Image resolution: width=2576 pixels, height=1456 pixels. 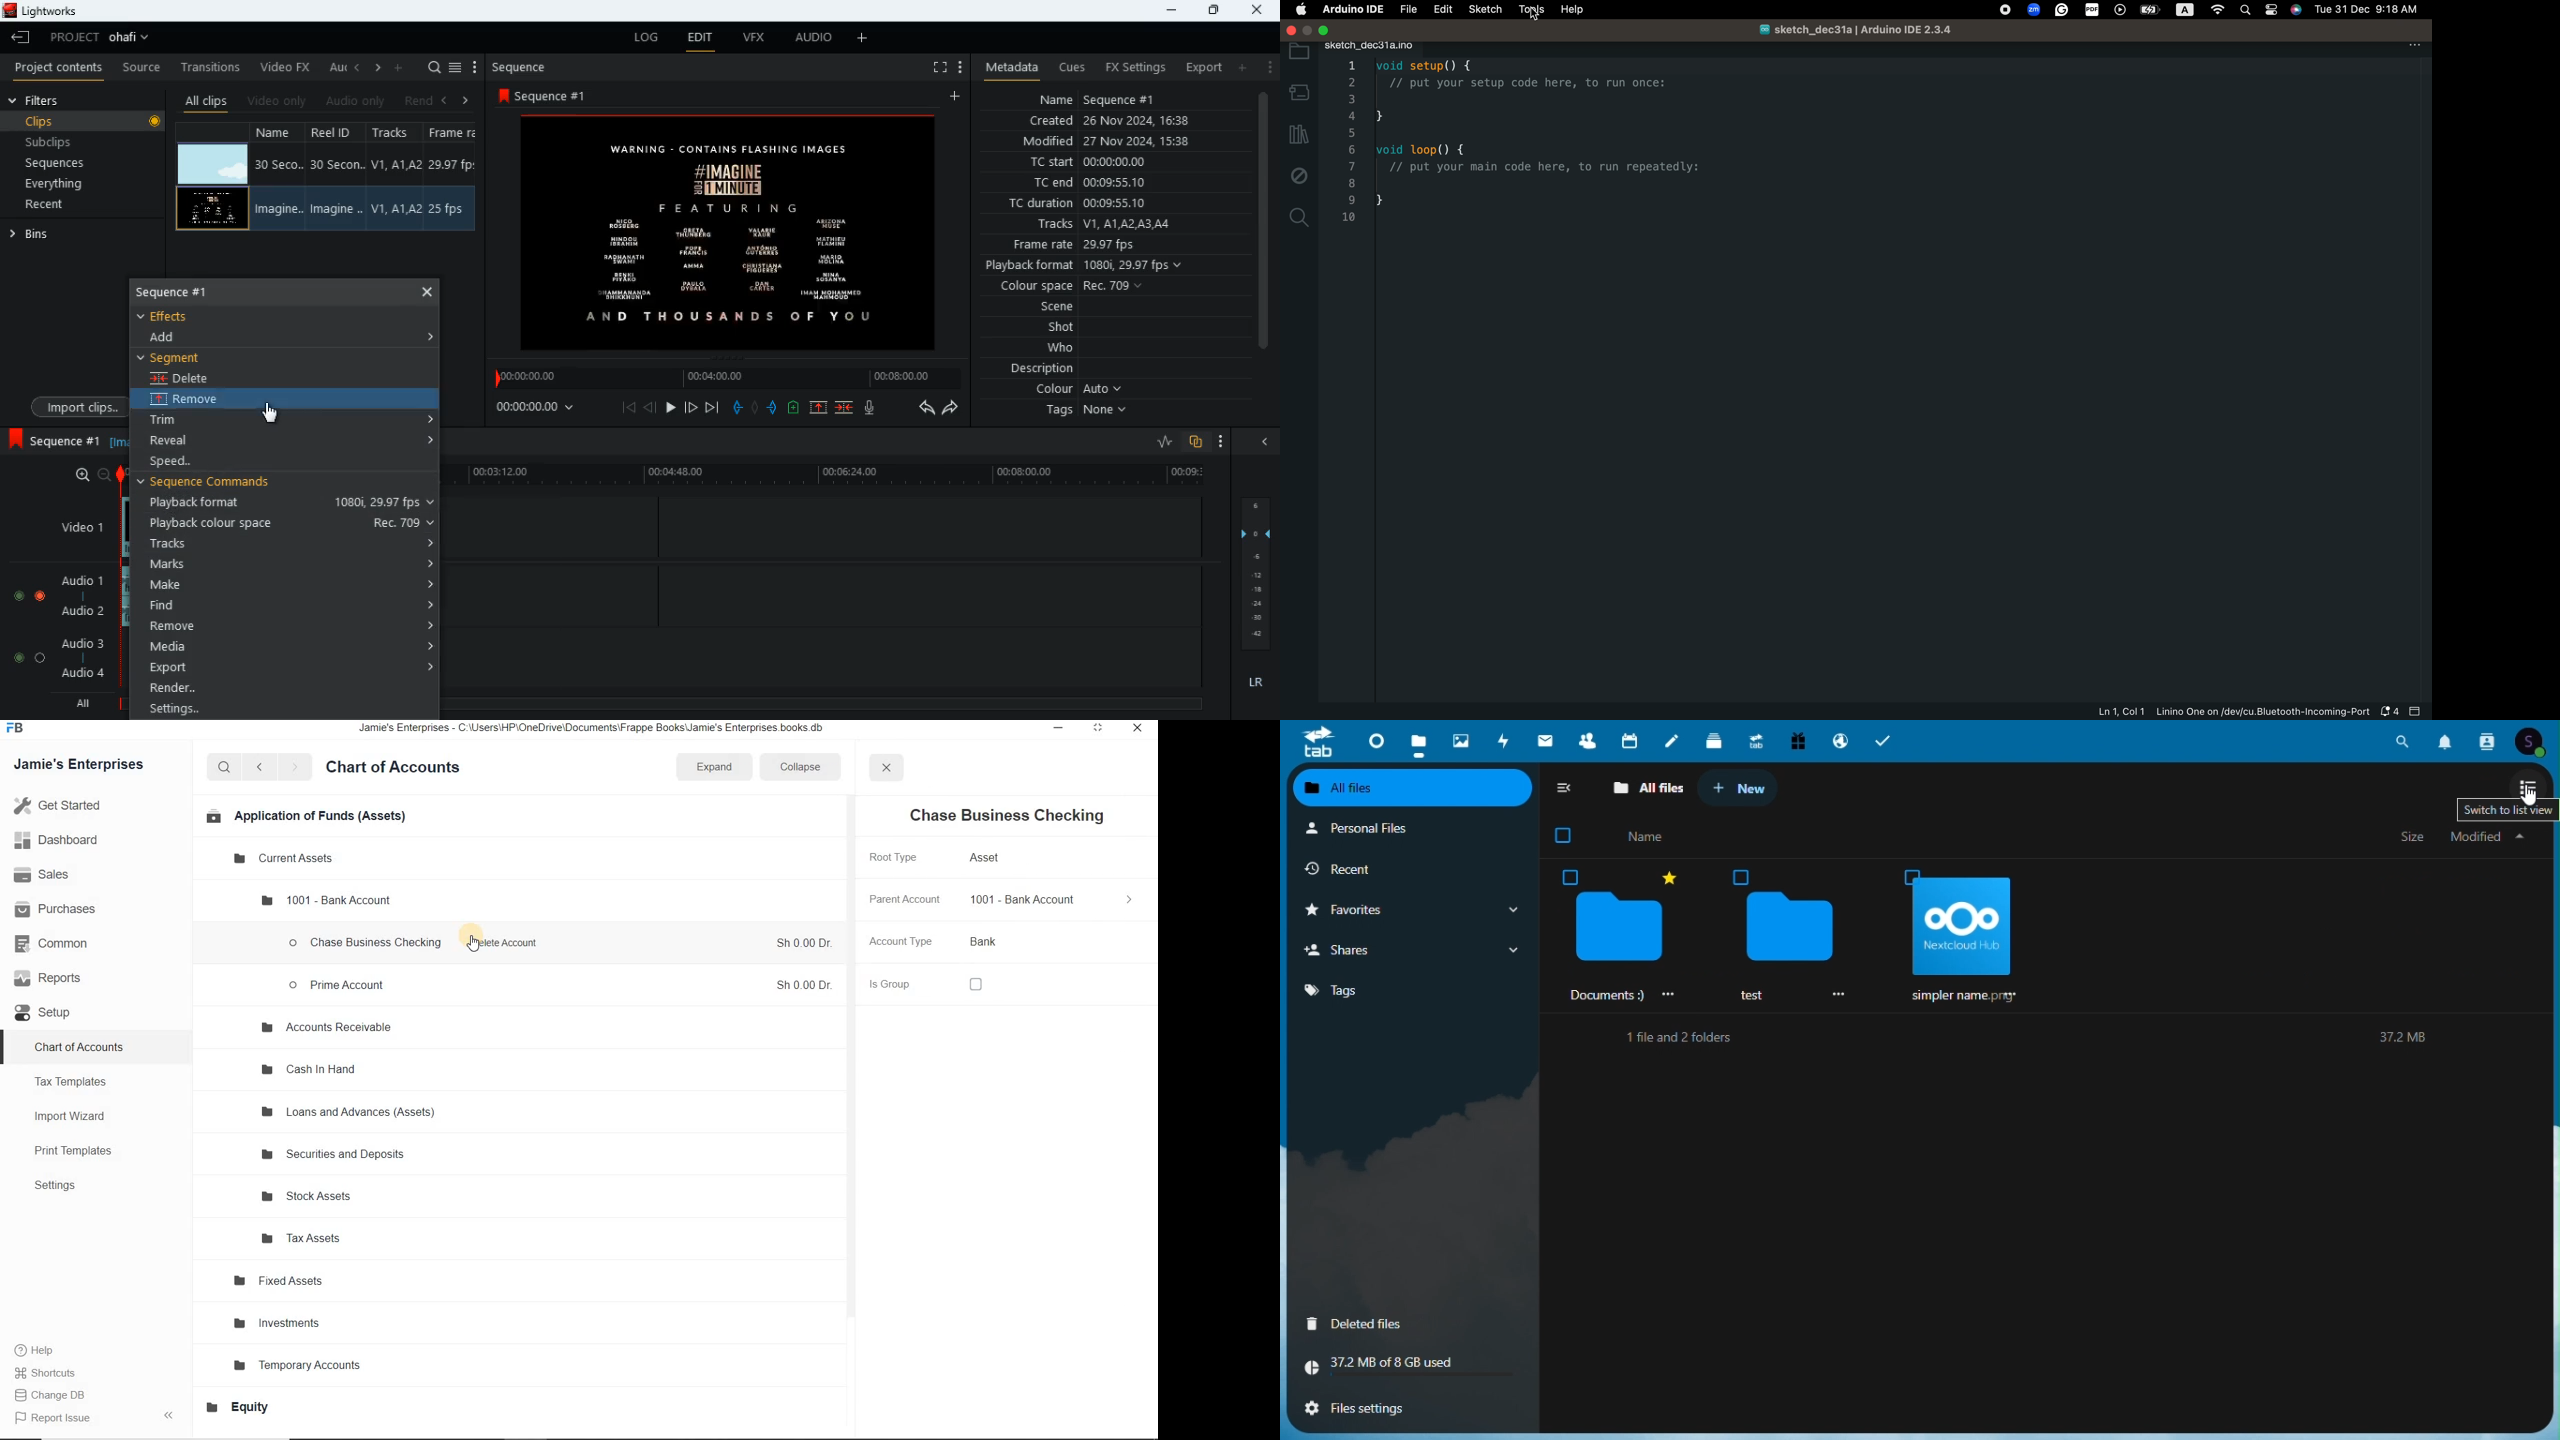 What do you see at coordinates (894, 859) in the screenshot?
I see `Root Type` at bounding box center [894, 859].